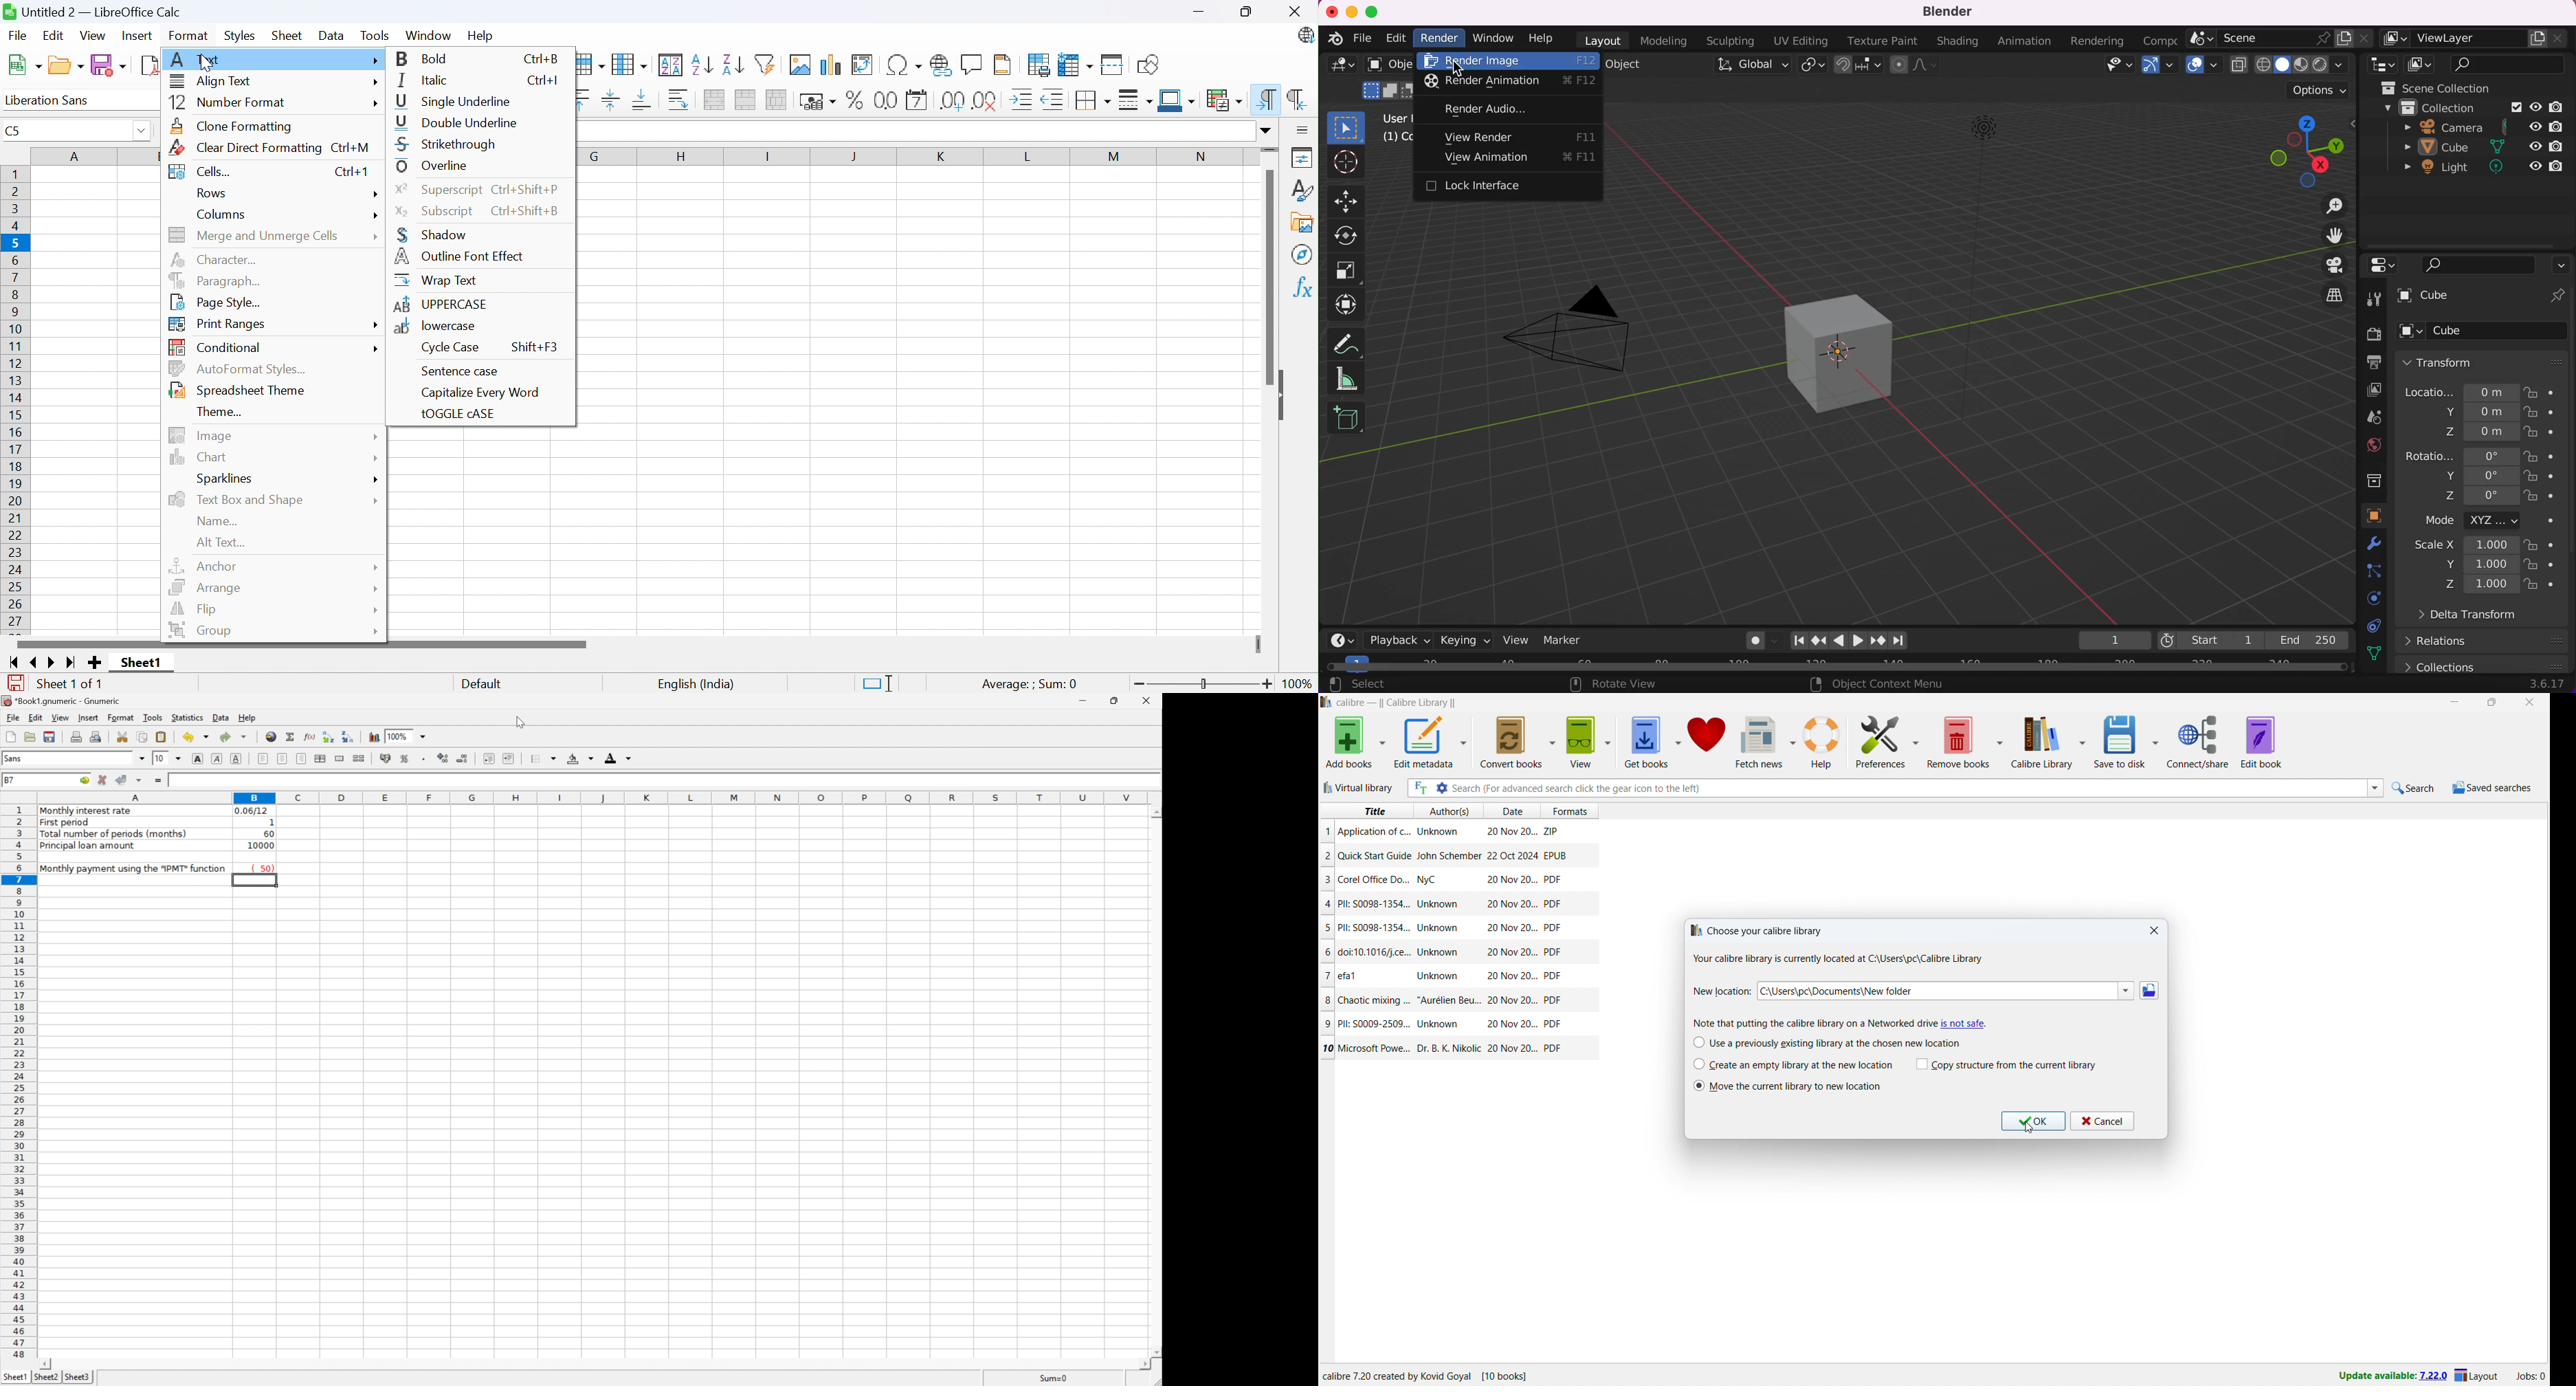 This screenshot has height=1400, width=2576. Describe the element at coordinates (1583, 155) in the screenshot. I see `f11` at that location.